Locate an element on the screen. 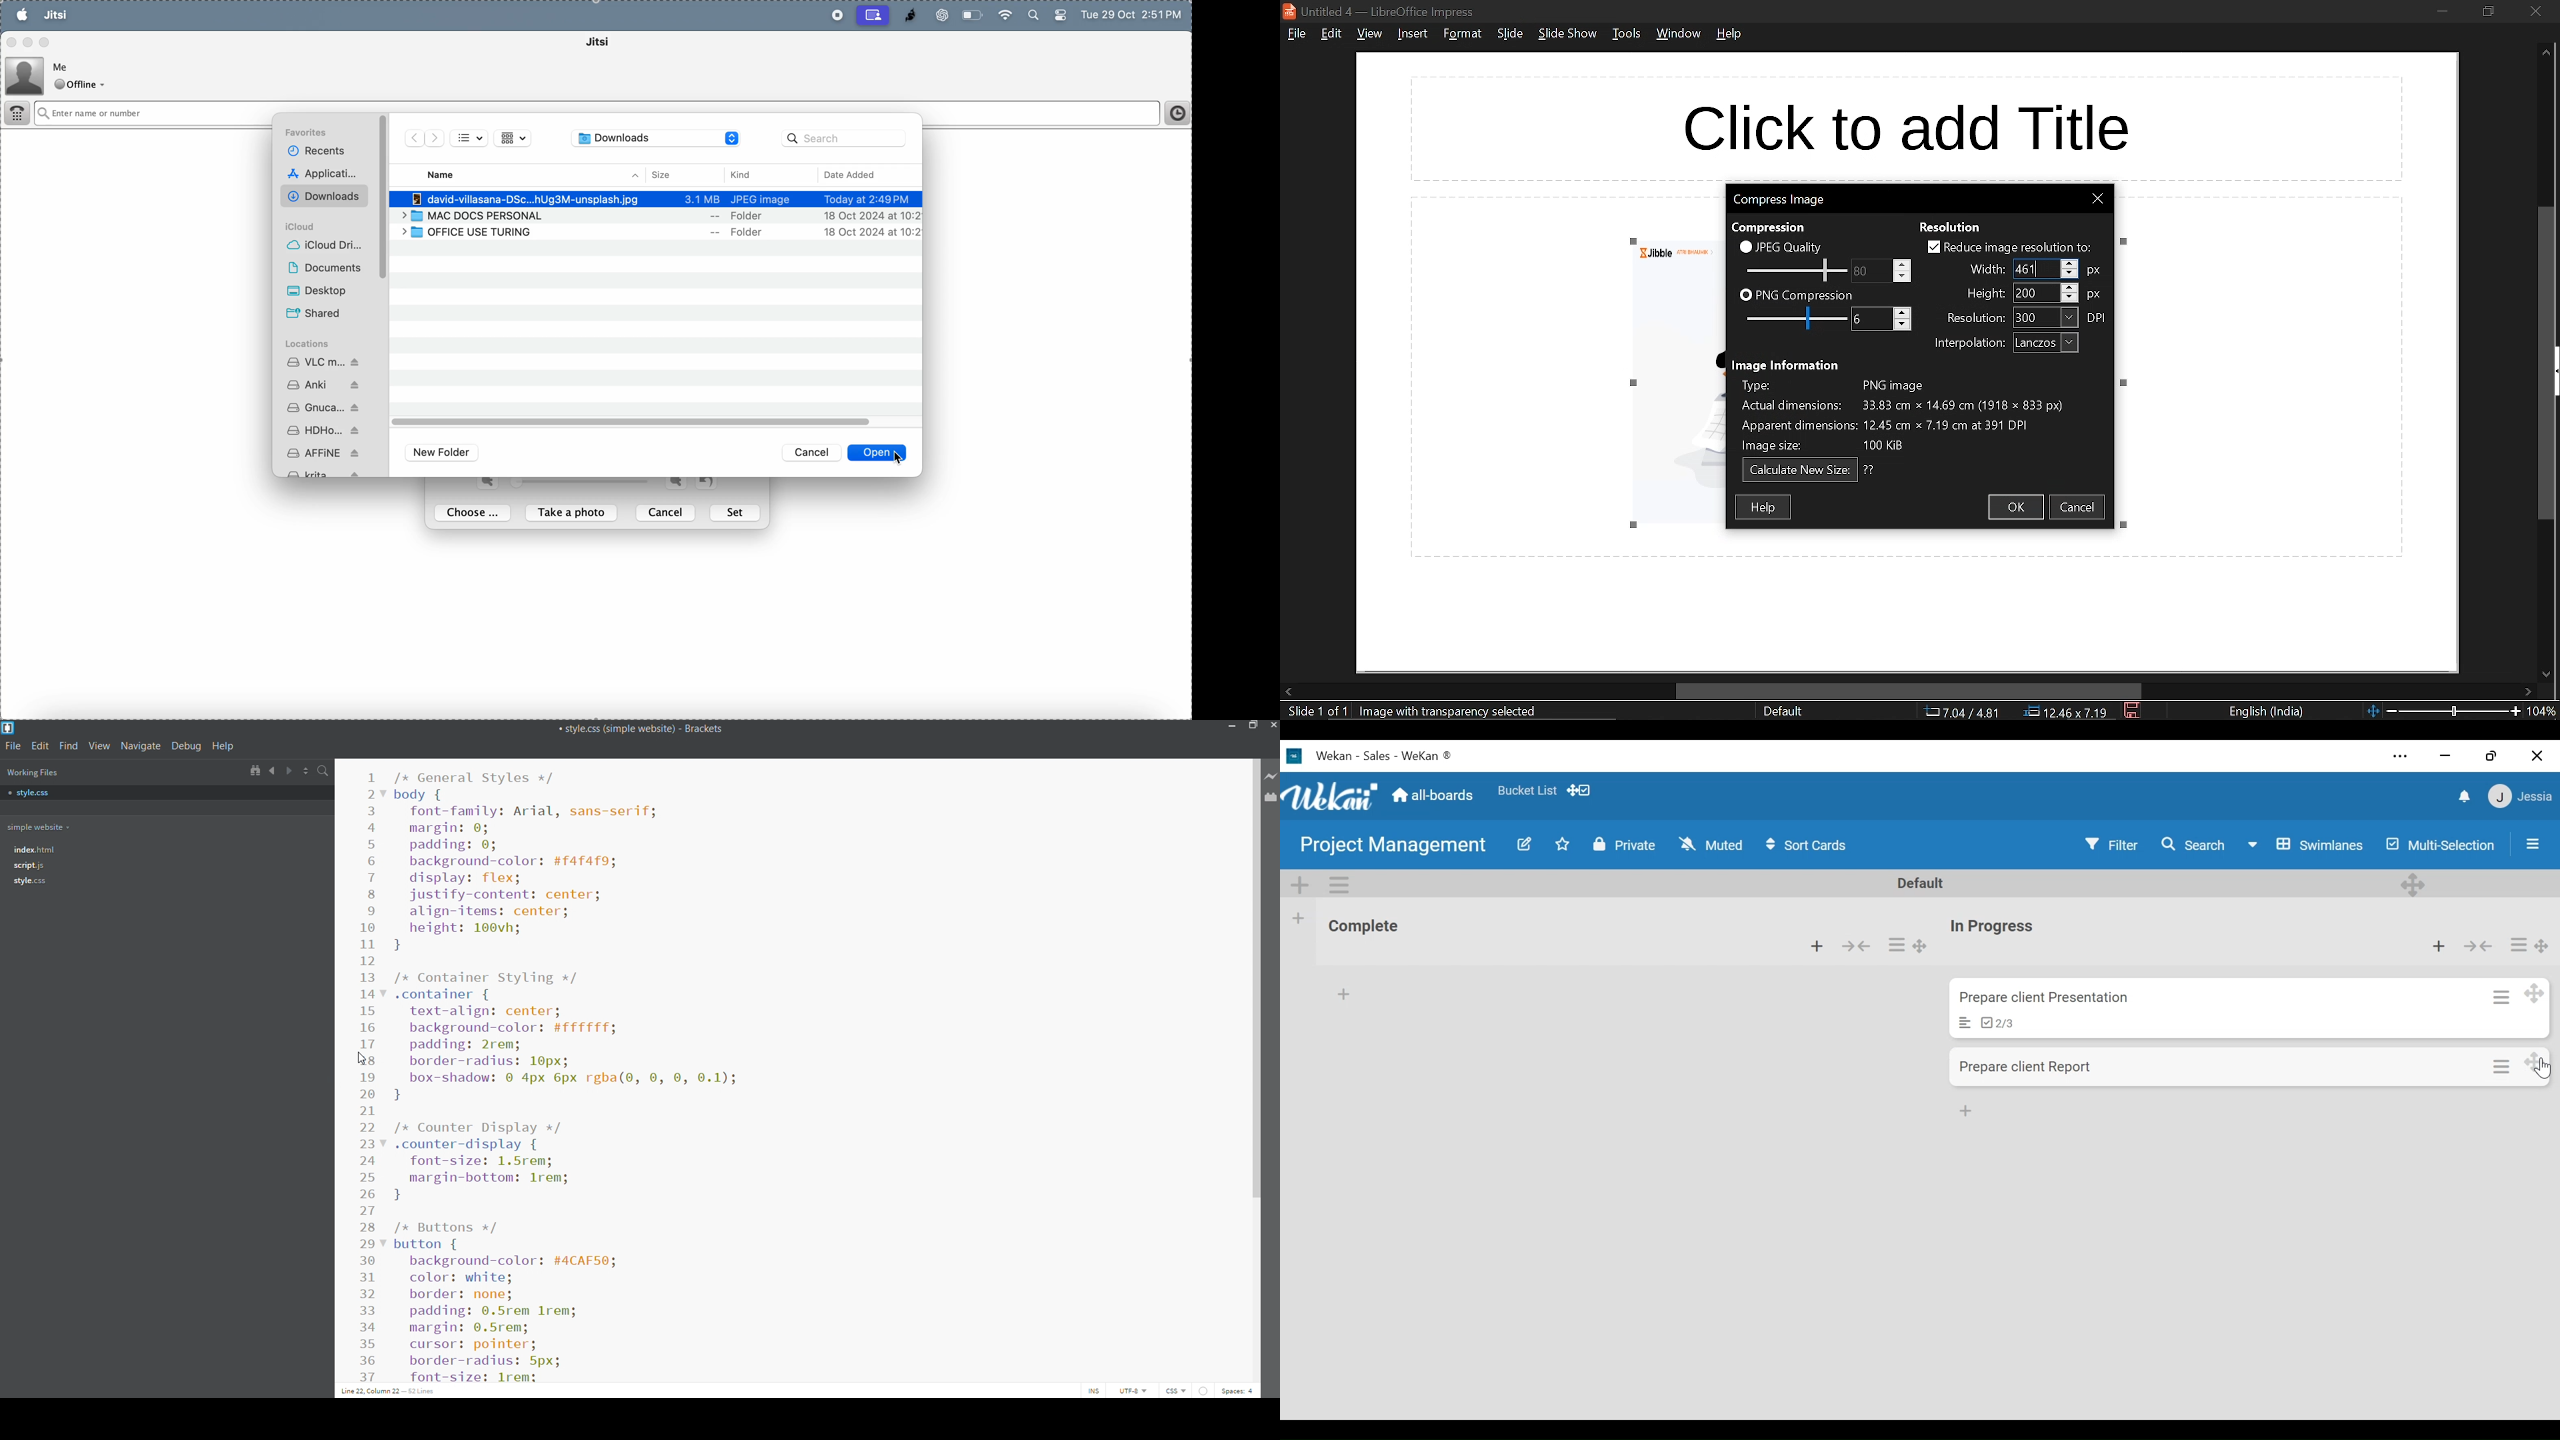 The height and width of the screenshot is (1456, 2576). Decrease  is located at coordinates (2071, 298).